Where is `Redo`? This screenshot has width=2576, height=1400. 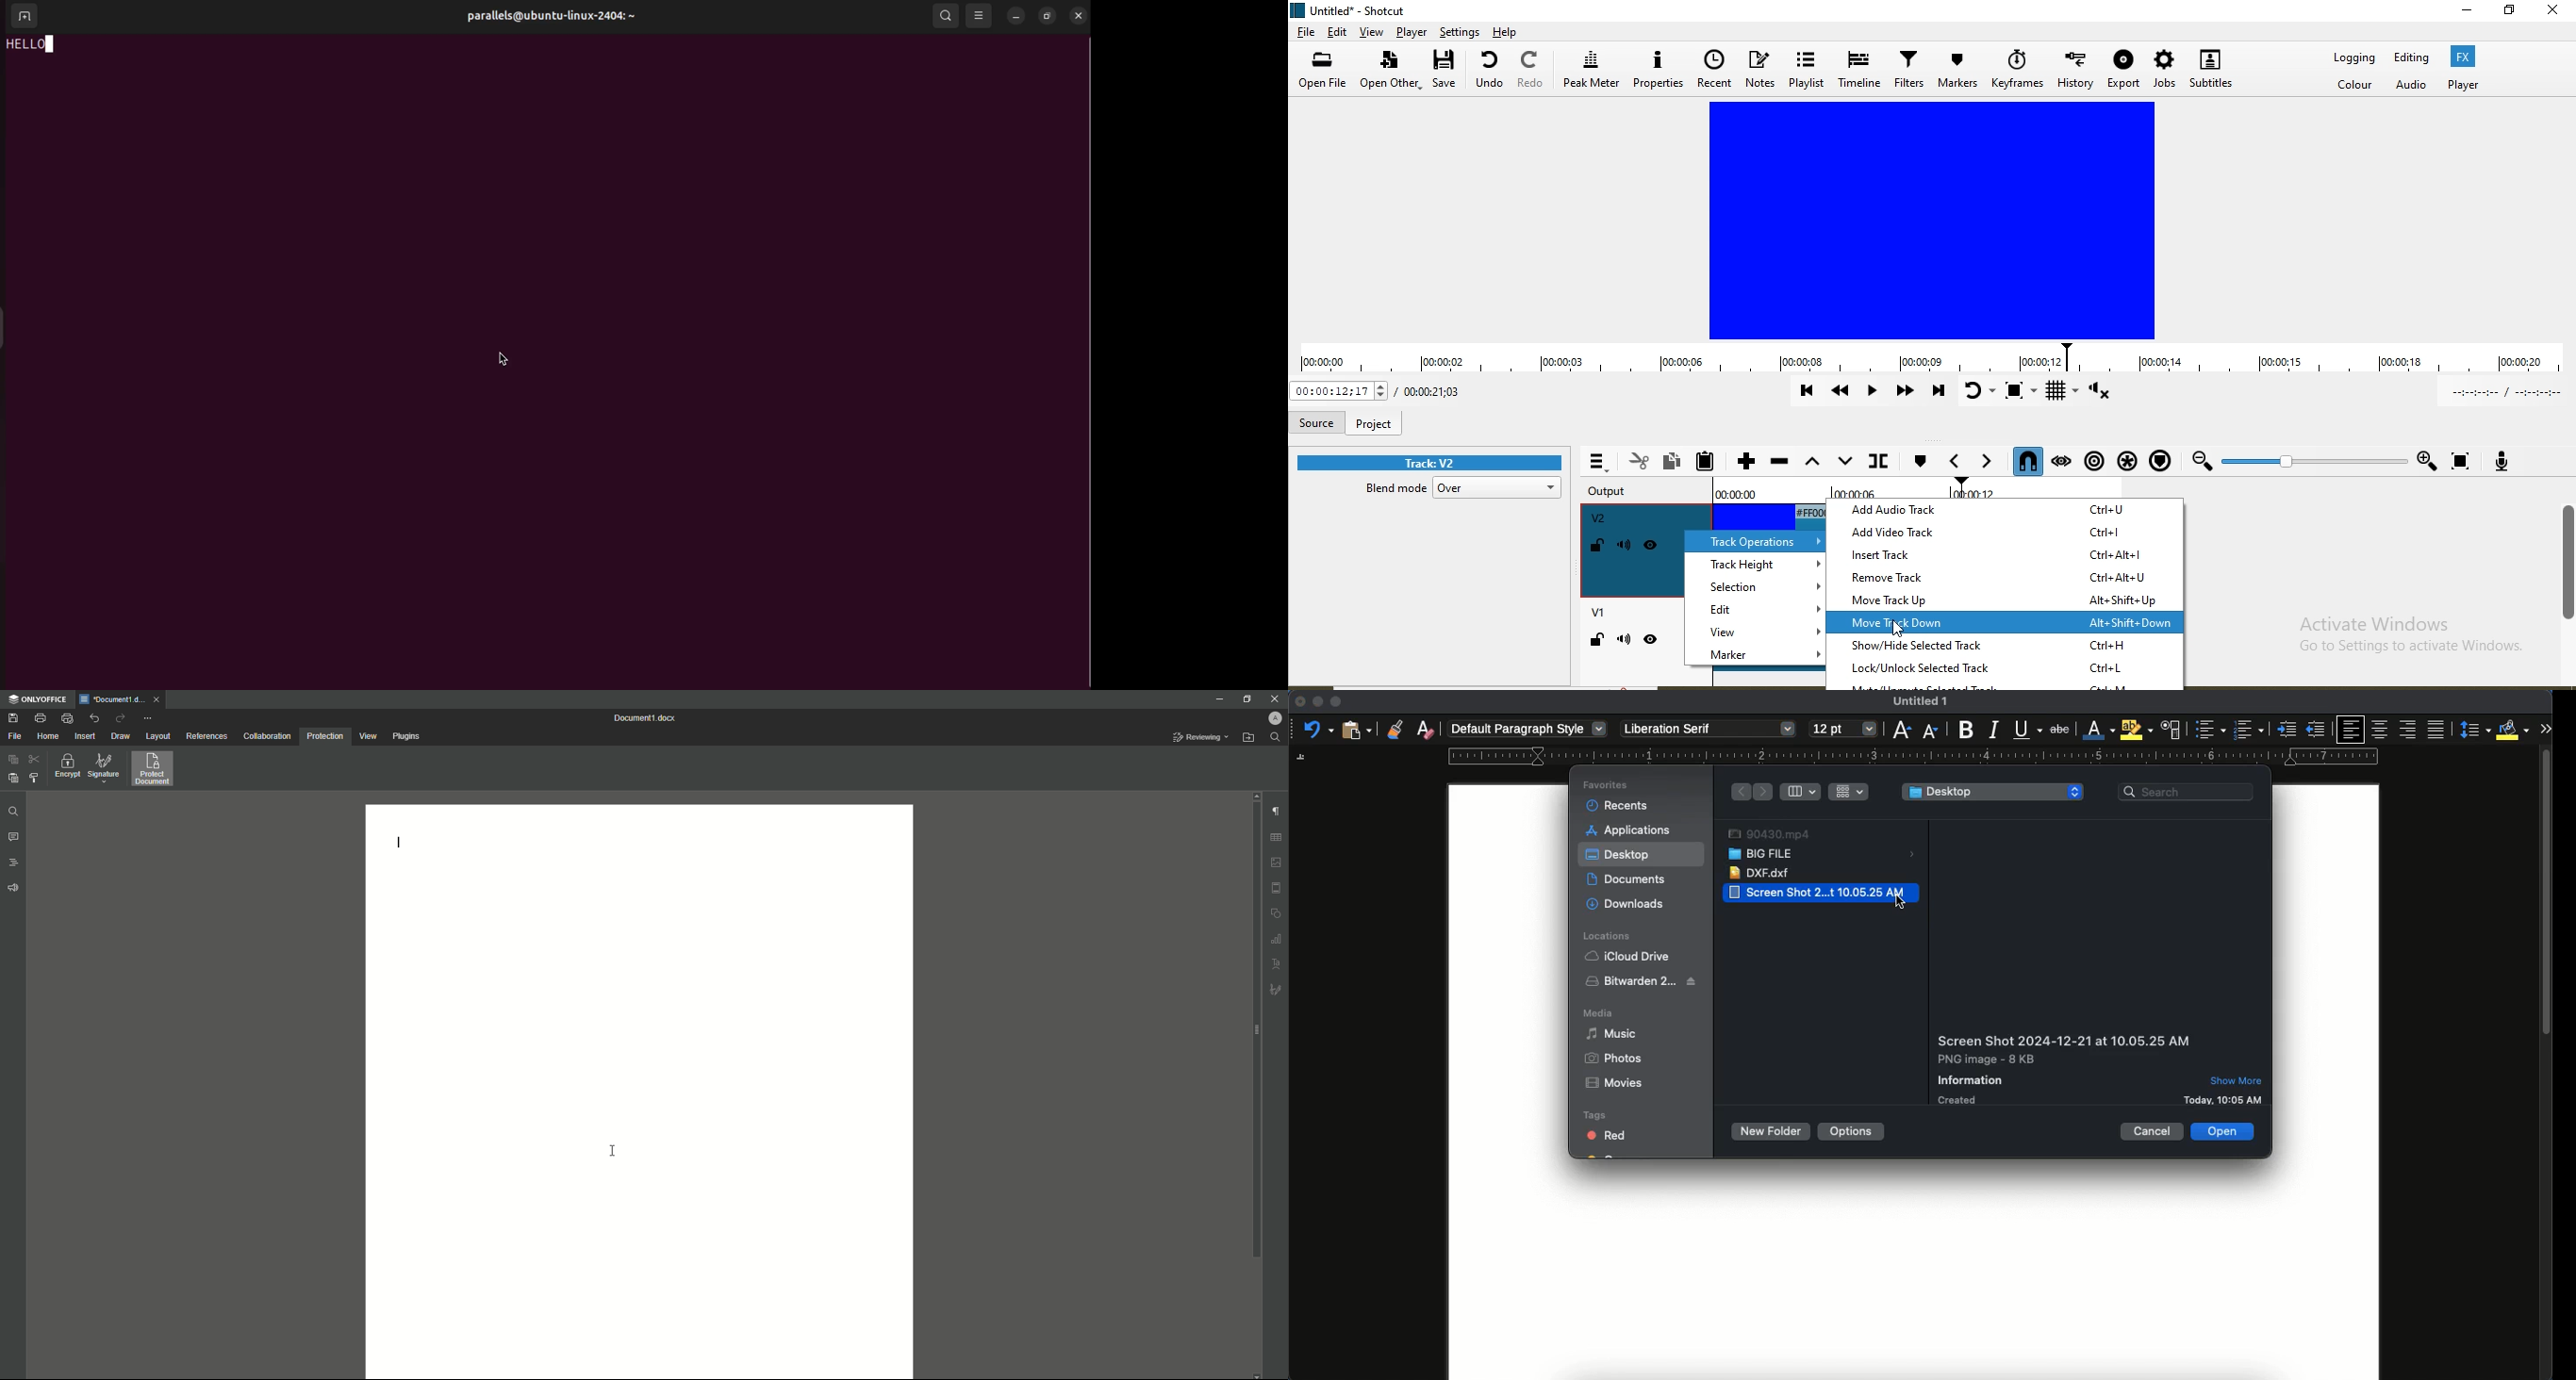
Redo is located at coordinates (1531, 72).